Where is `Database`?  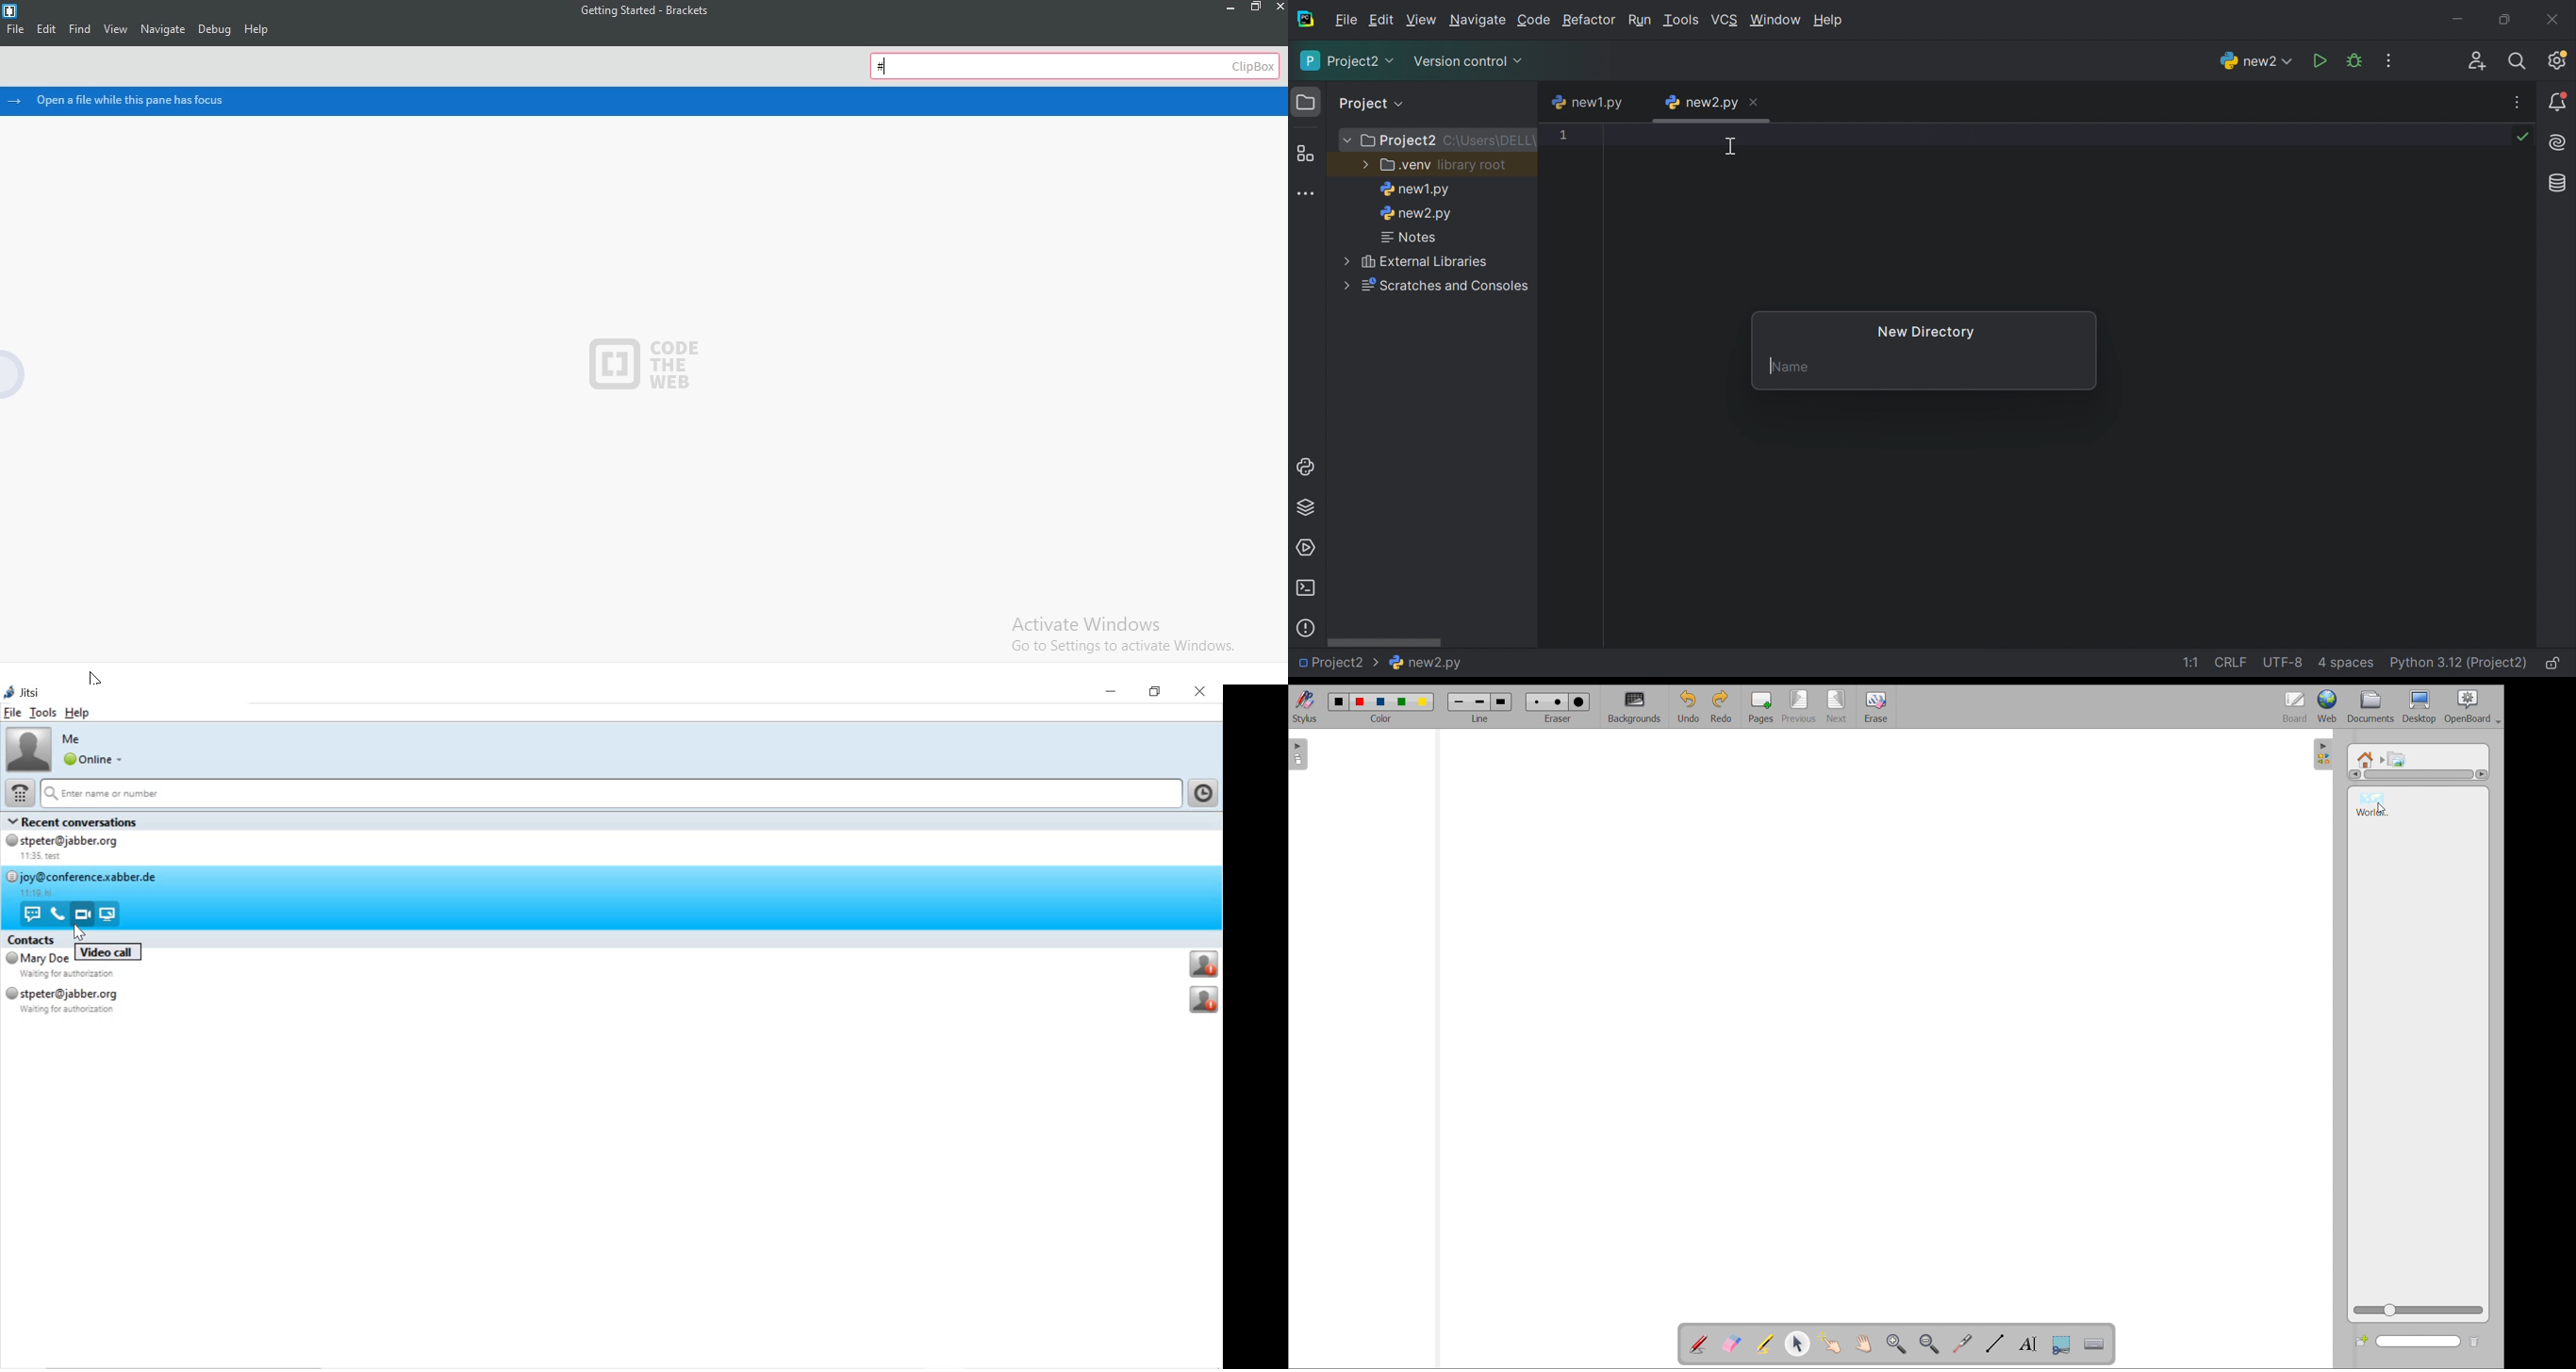 Database is located at coordinates (2560, 184).